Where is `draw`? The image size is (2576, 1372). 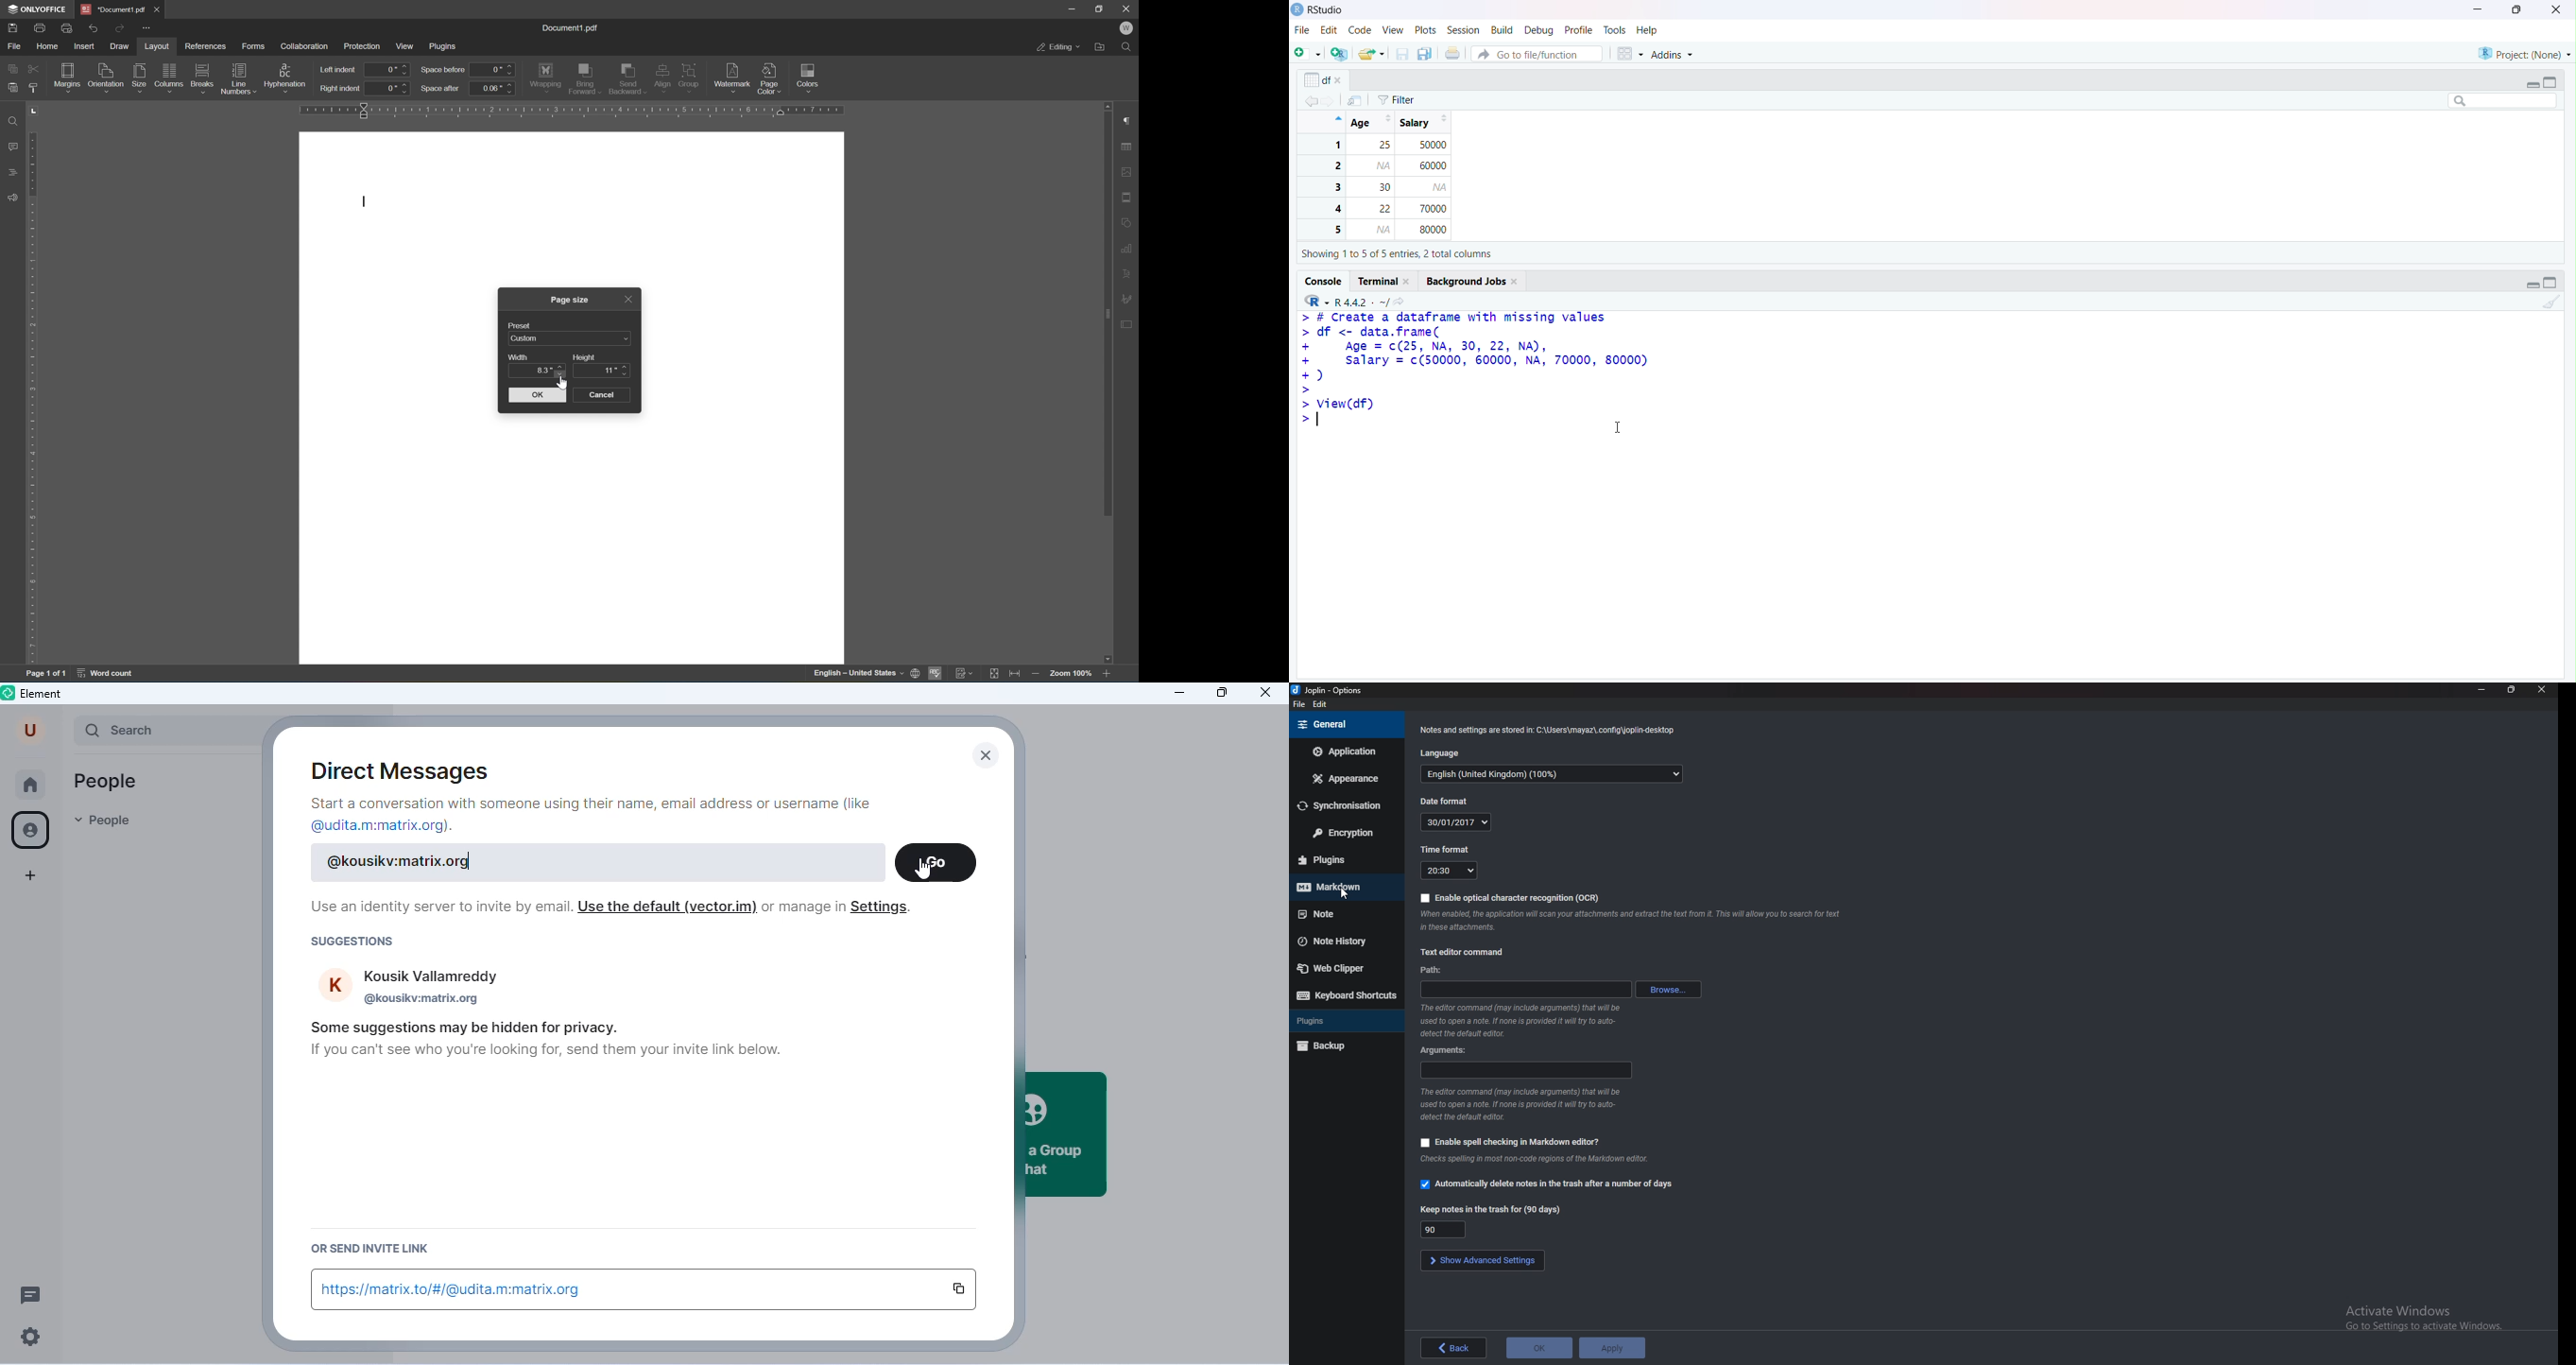 draw is located at coordinates (122, 46).